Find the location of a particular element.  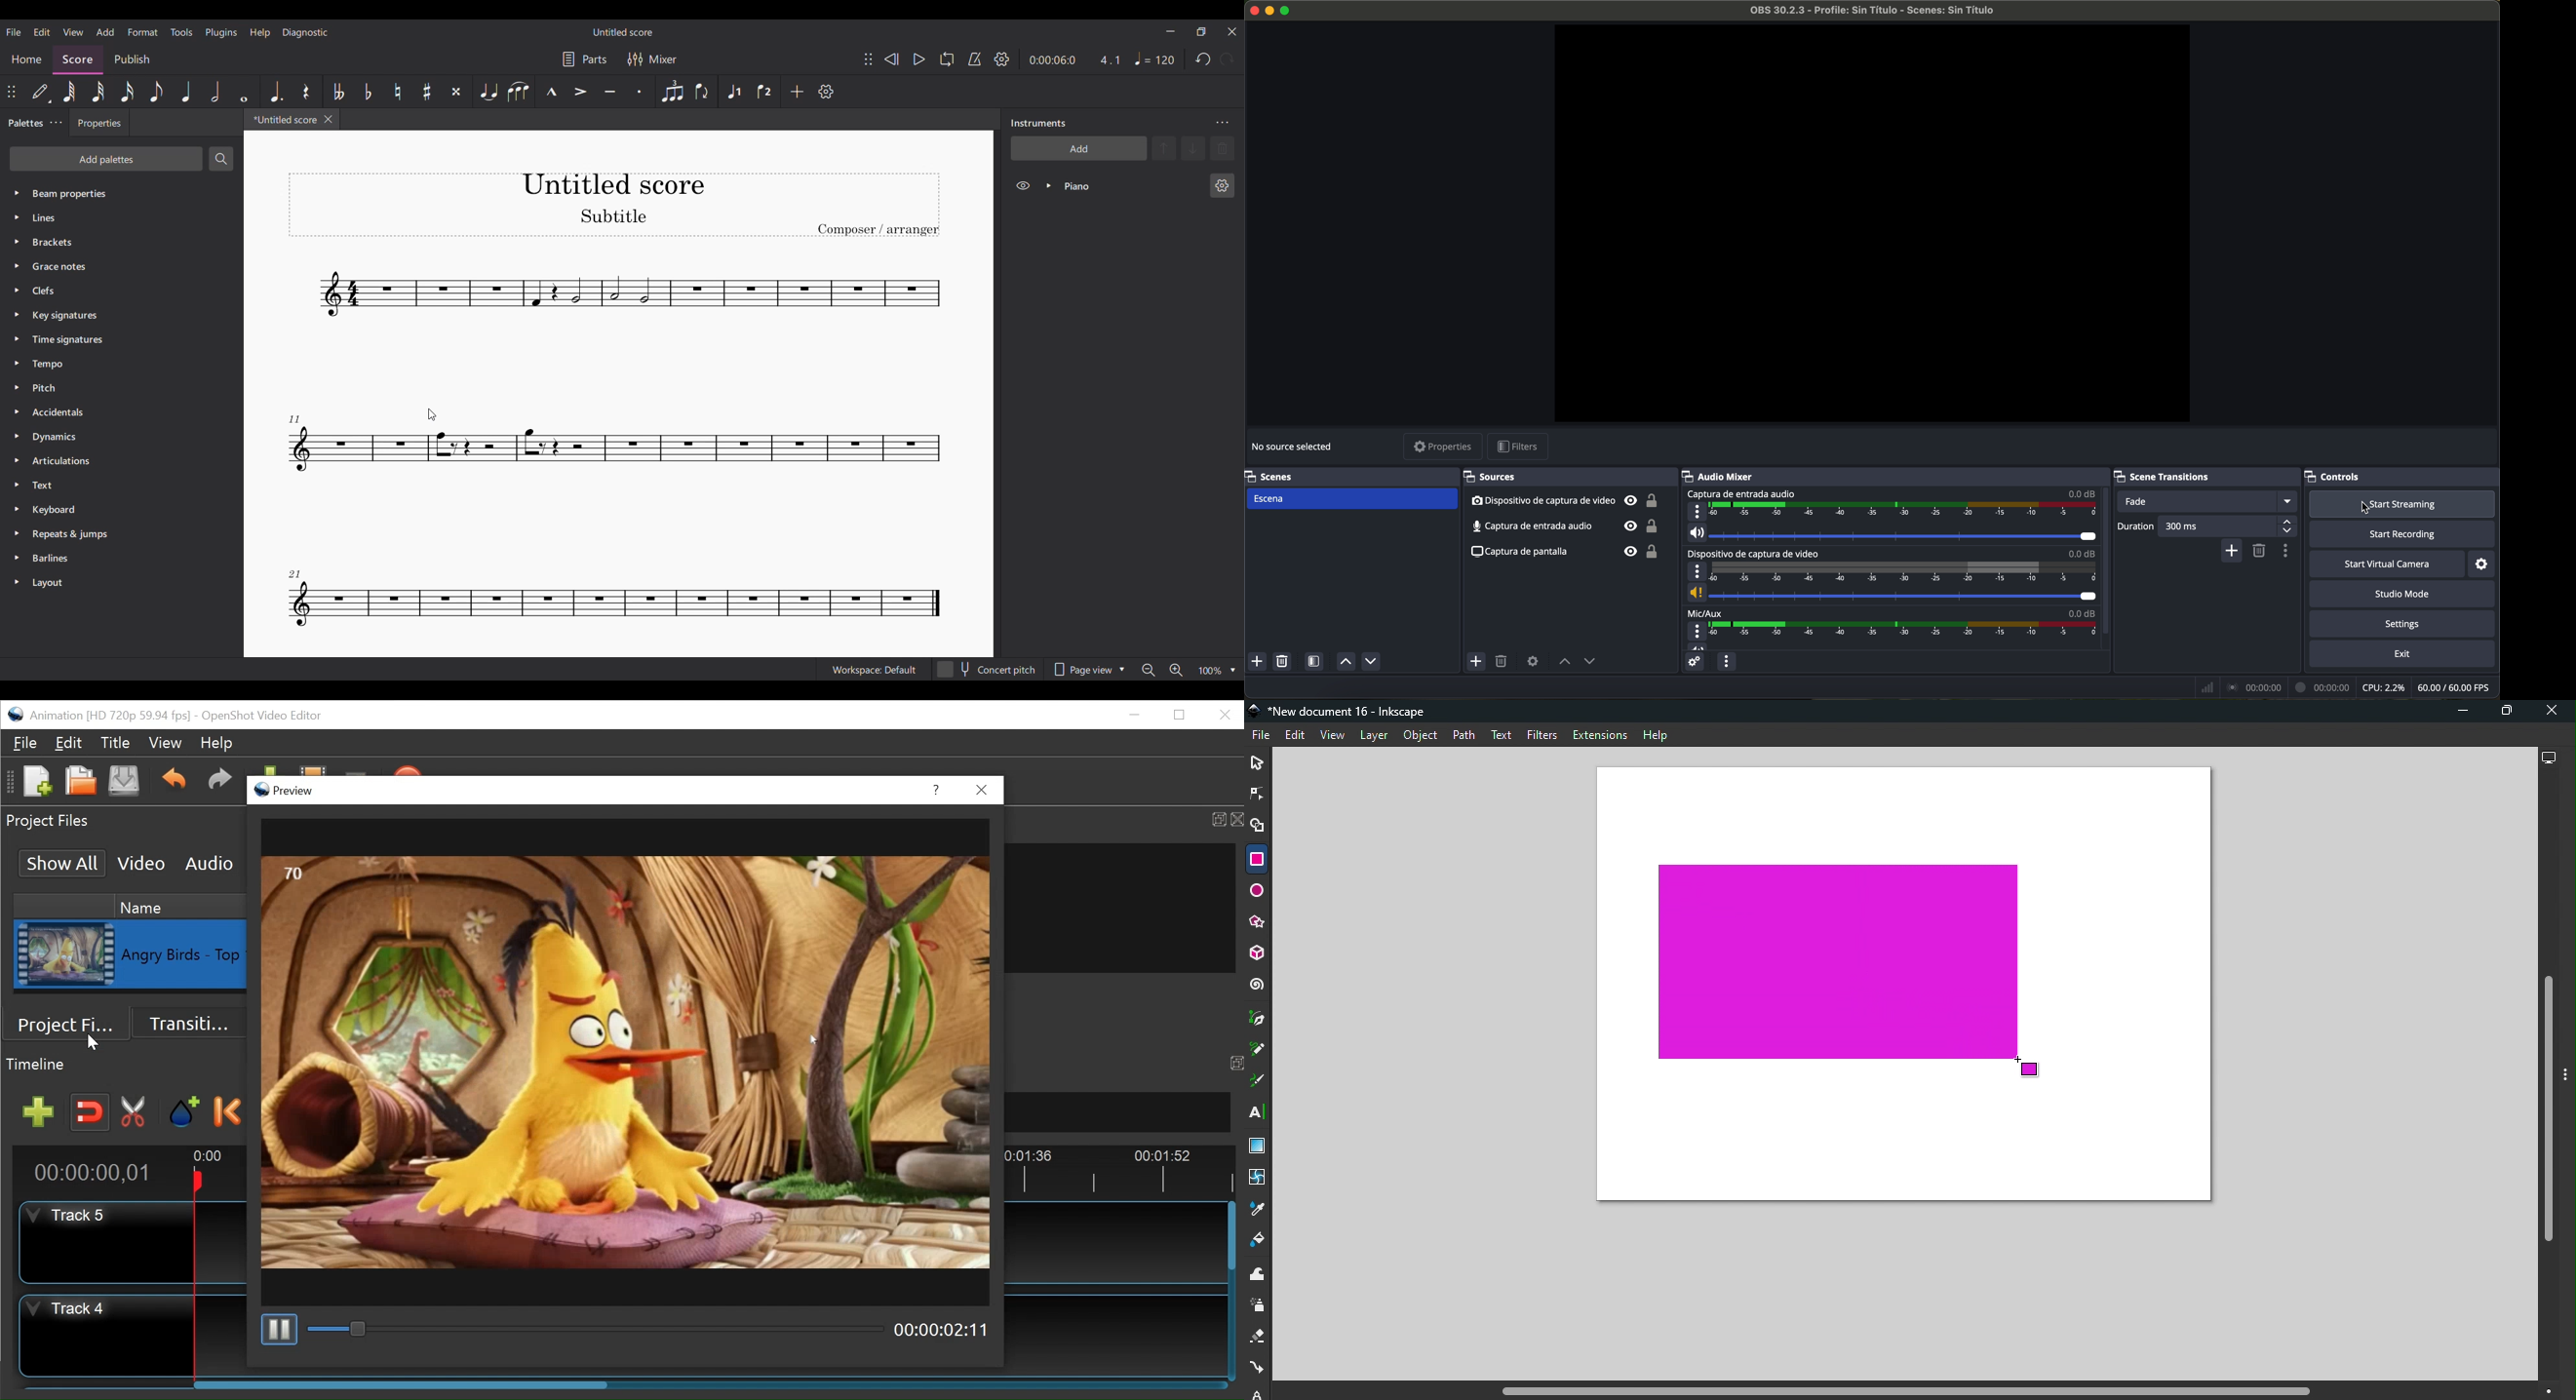

64th note is located at coordinates (69, 91).